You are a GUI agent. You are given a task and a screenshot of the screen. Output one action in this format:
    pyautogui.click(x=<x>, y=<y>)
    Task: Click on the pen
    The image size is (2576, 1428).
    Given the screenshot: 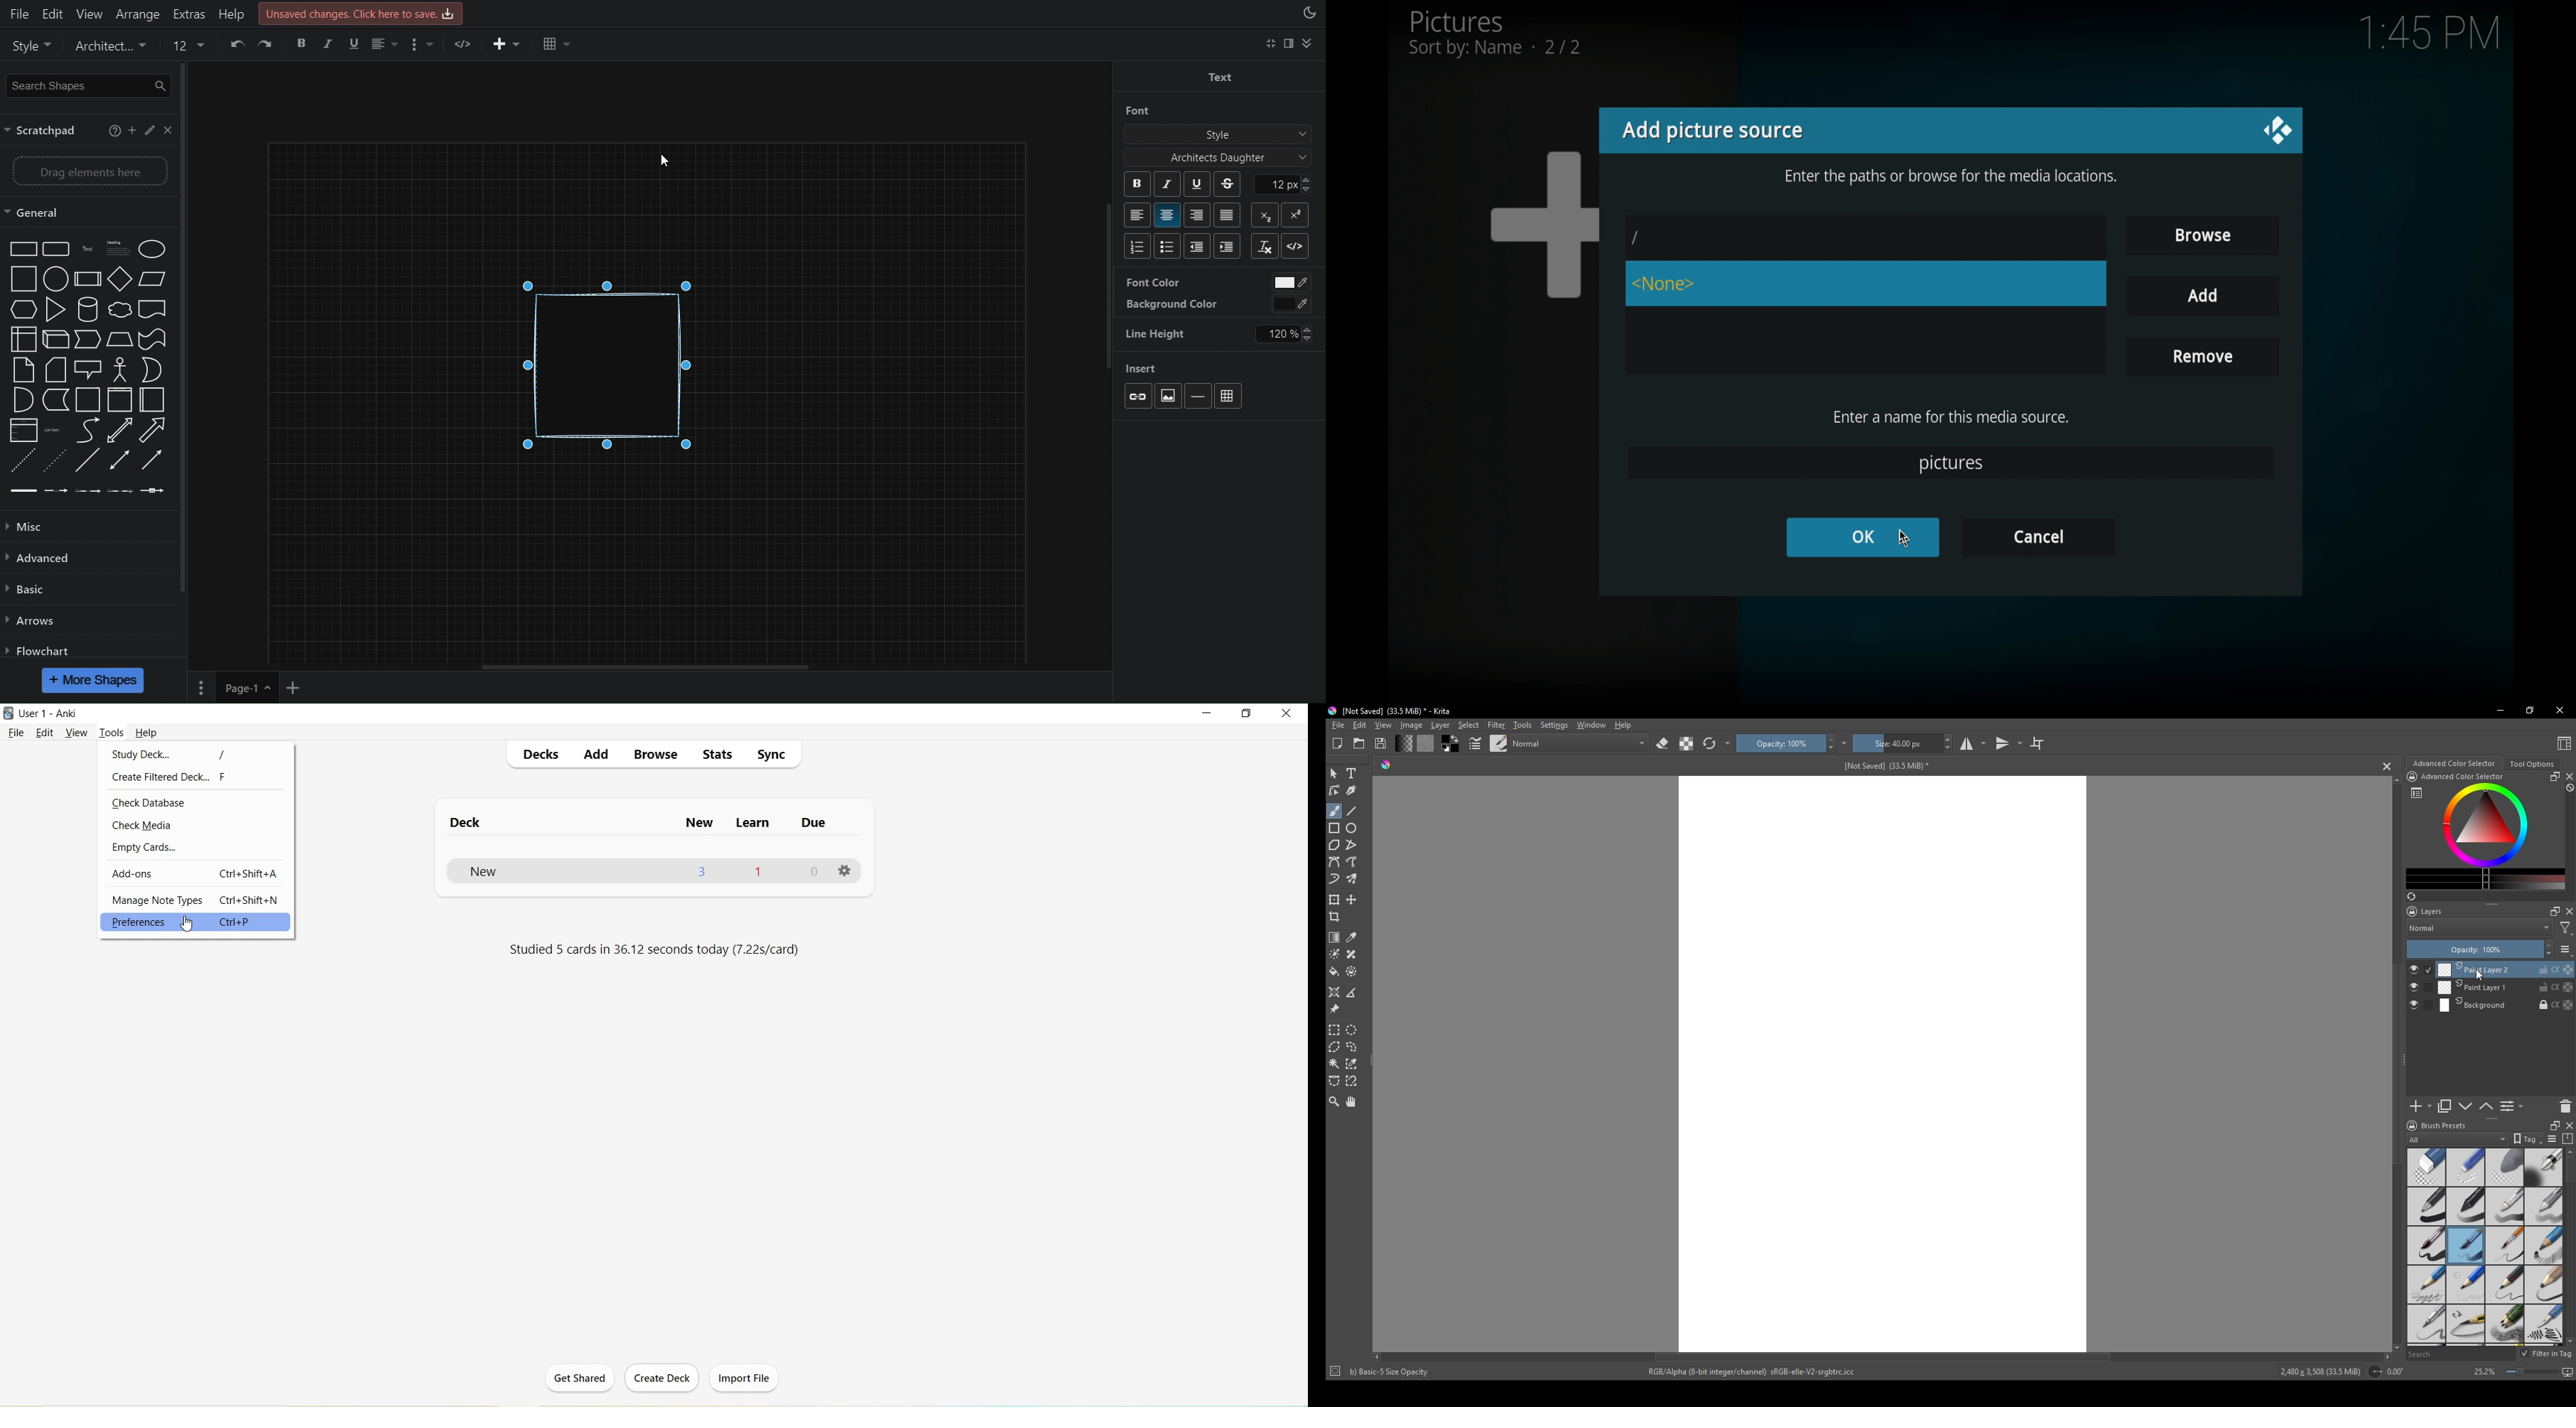 What is the action you would take?
    pyautogui.click(x=2426, y=1207)
    